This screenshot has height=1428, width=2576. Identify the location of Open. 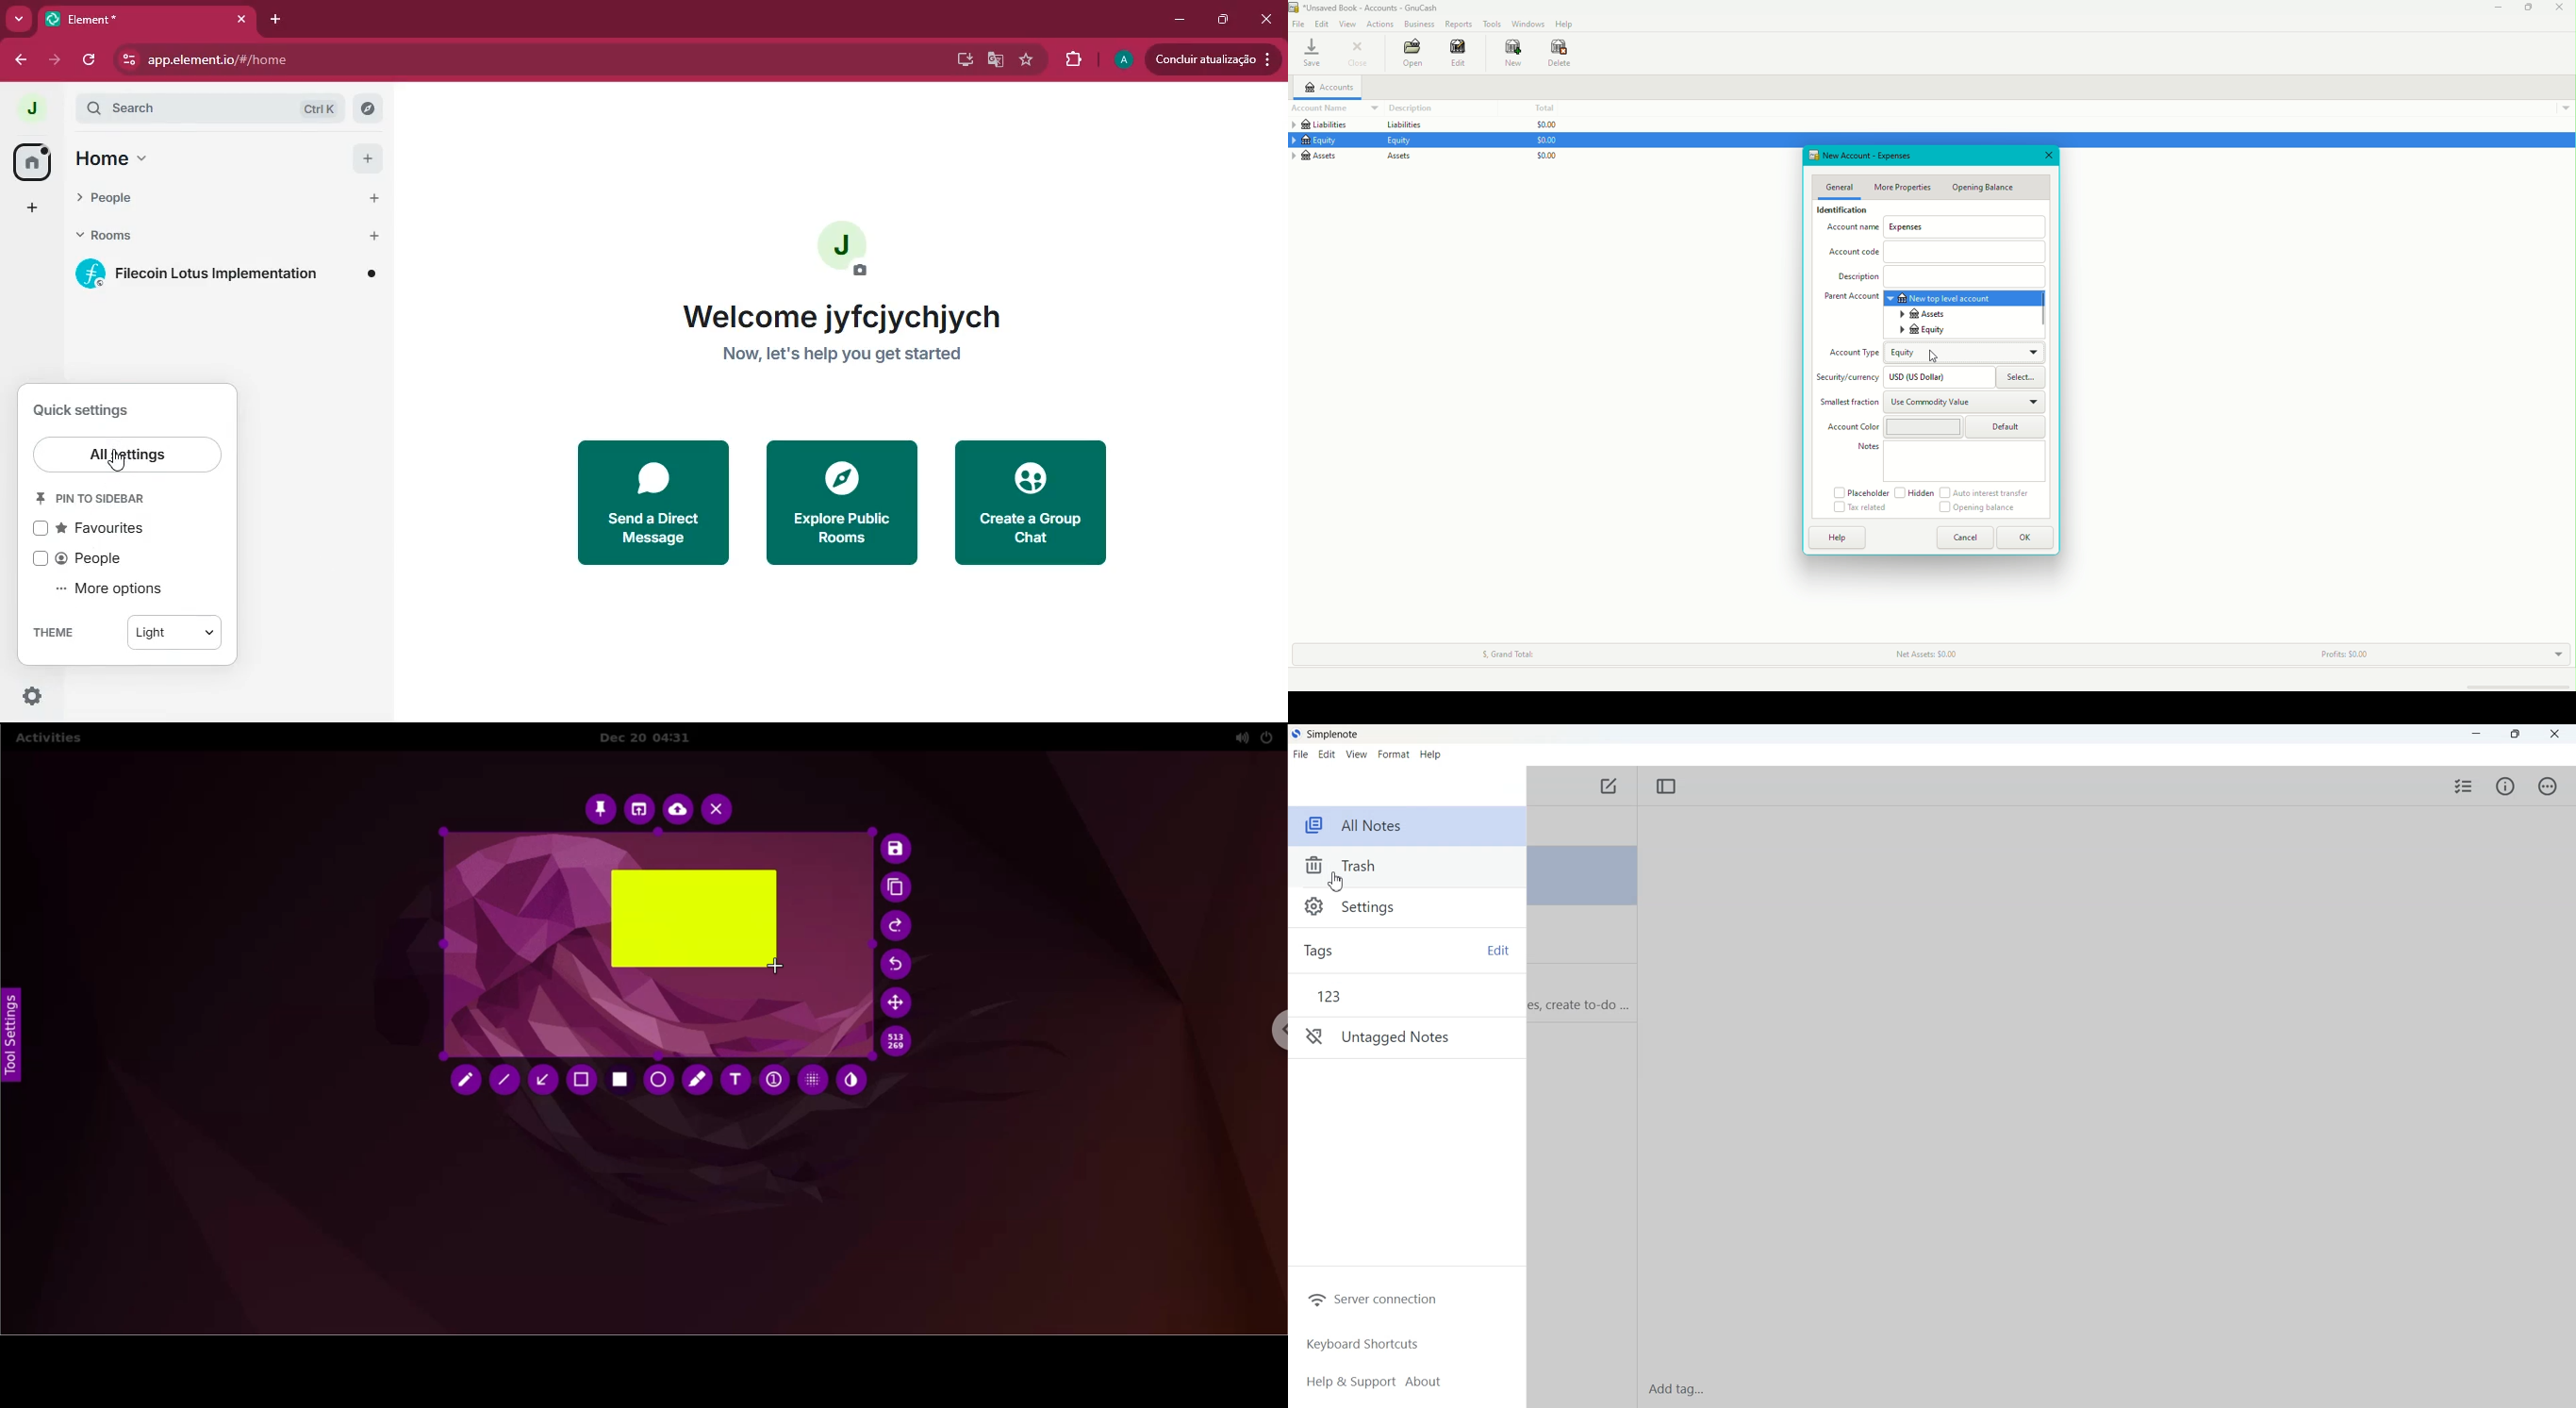
(1409, 54).